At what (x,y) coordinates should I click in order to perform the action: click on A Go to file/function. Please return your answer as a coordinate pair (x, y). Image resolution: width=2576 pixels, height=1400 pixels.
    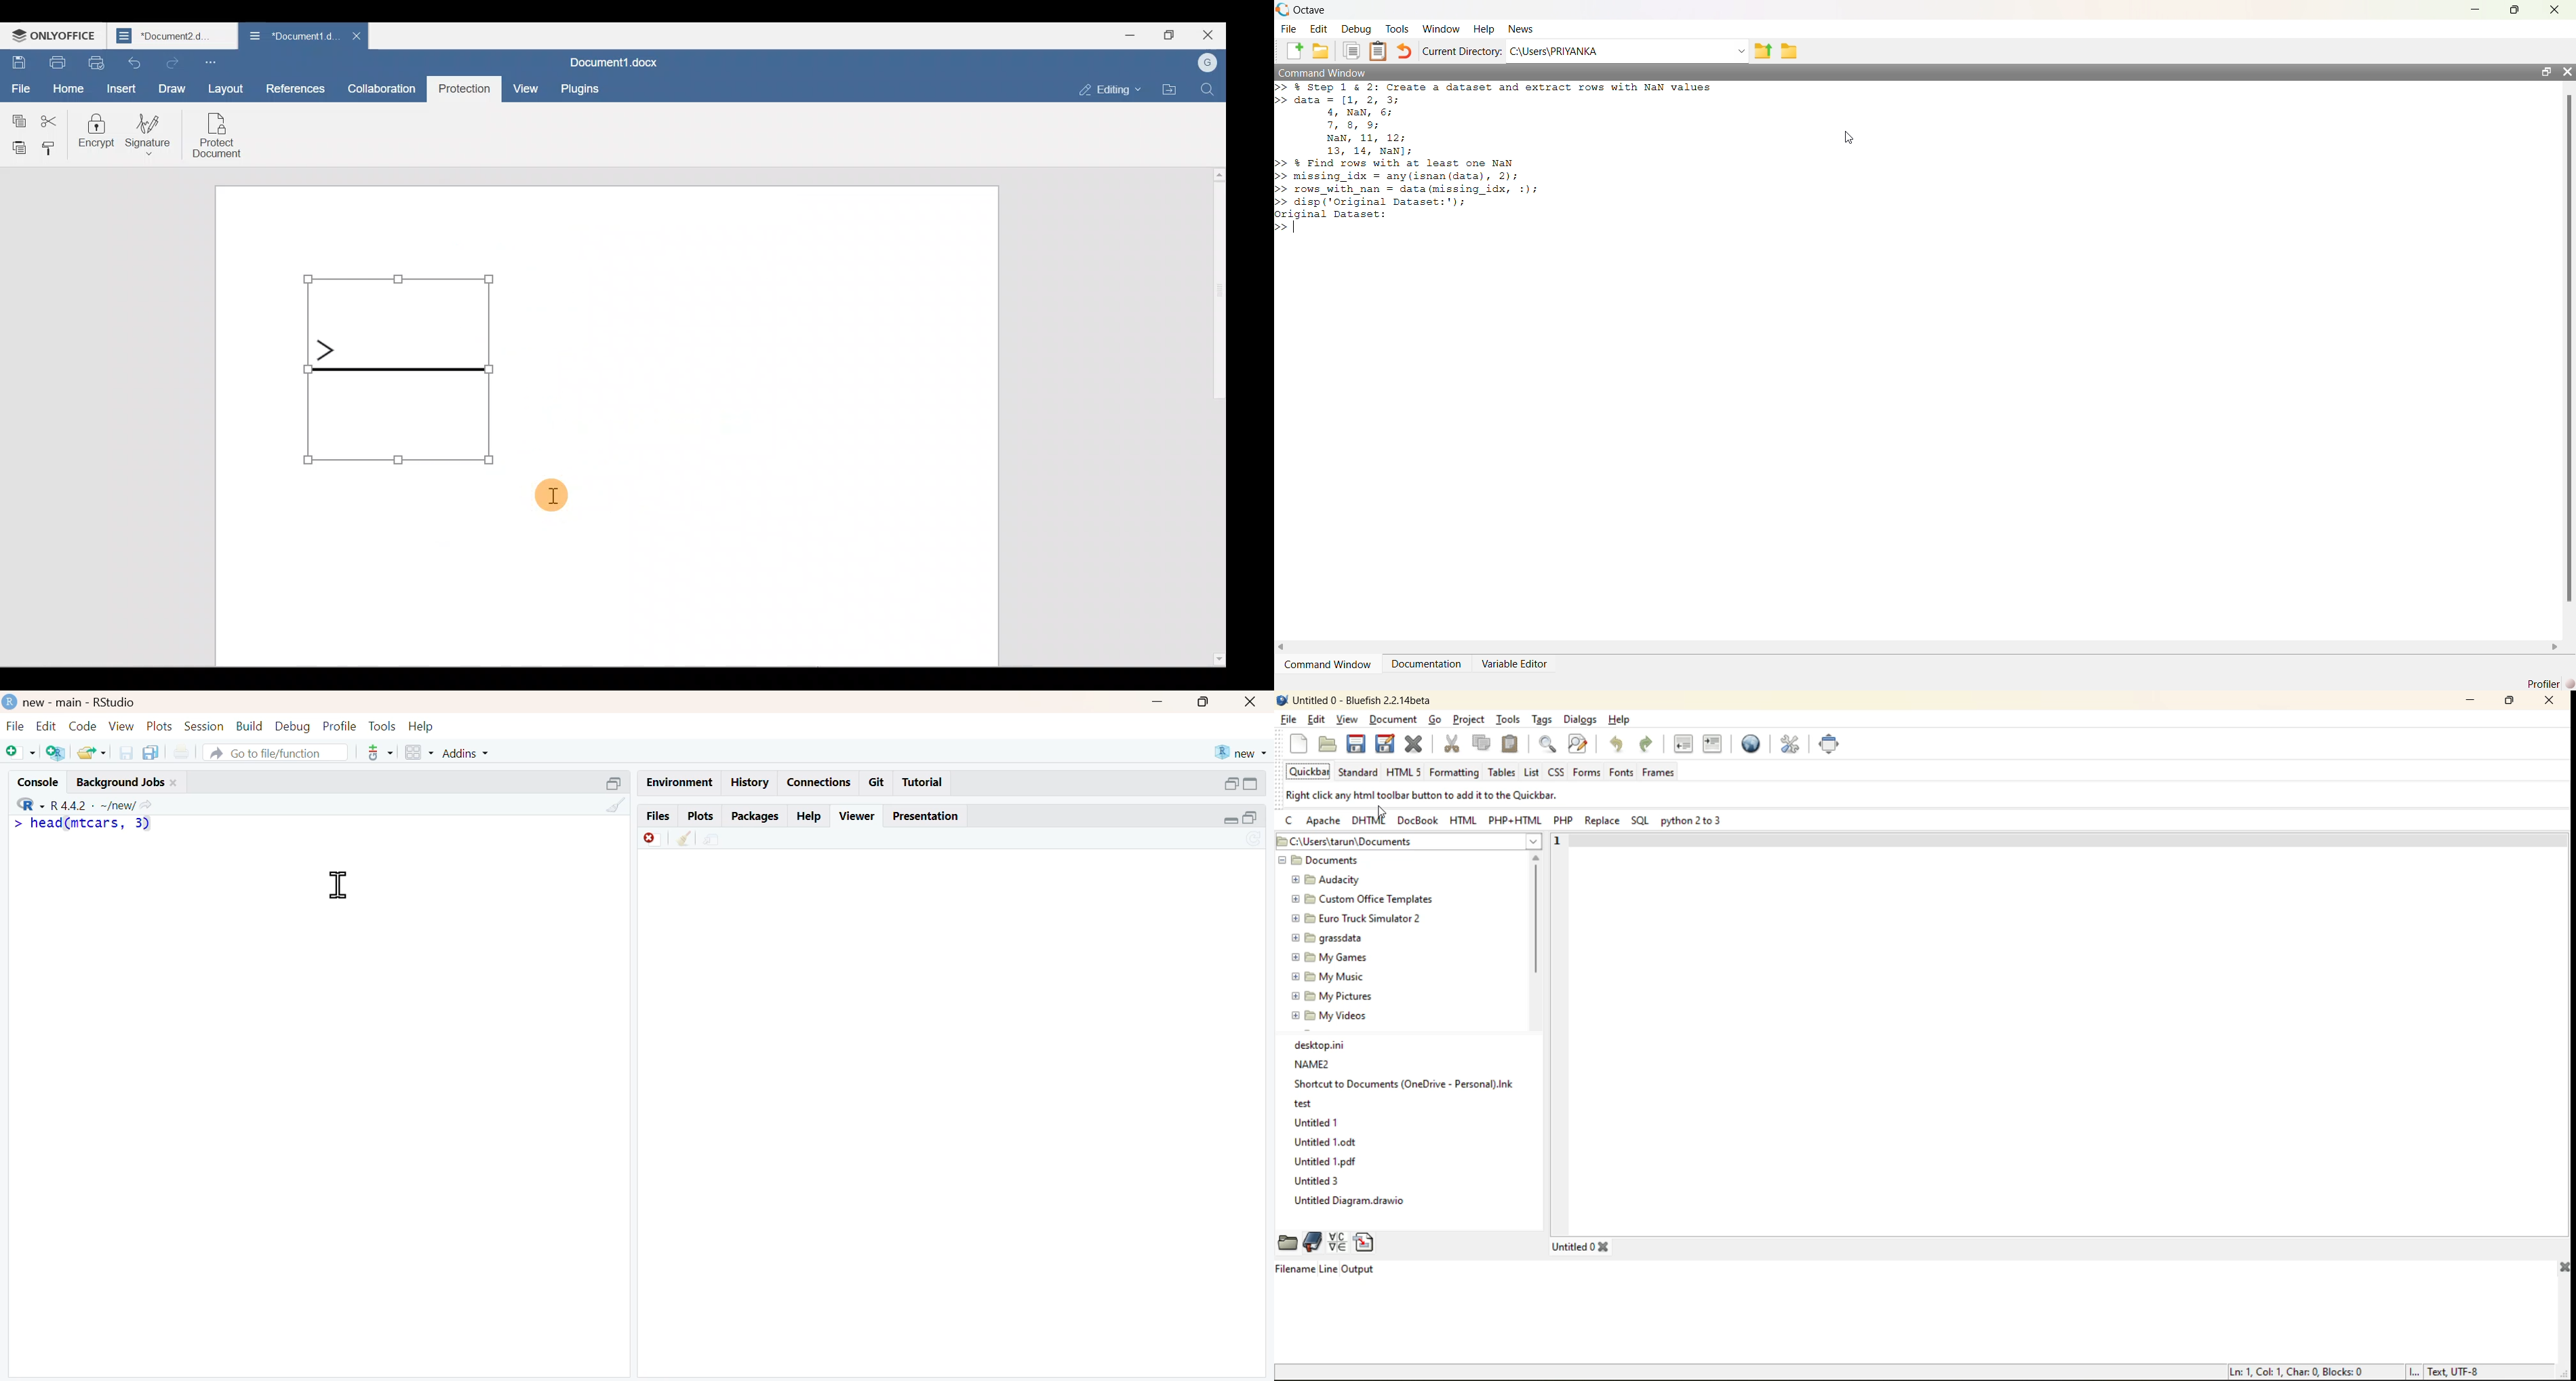
    Looking at the image, I should click on (274, 753).